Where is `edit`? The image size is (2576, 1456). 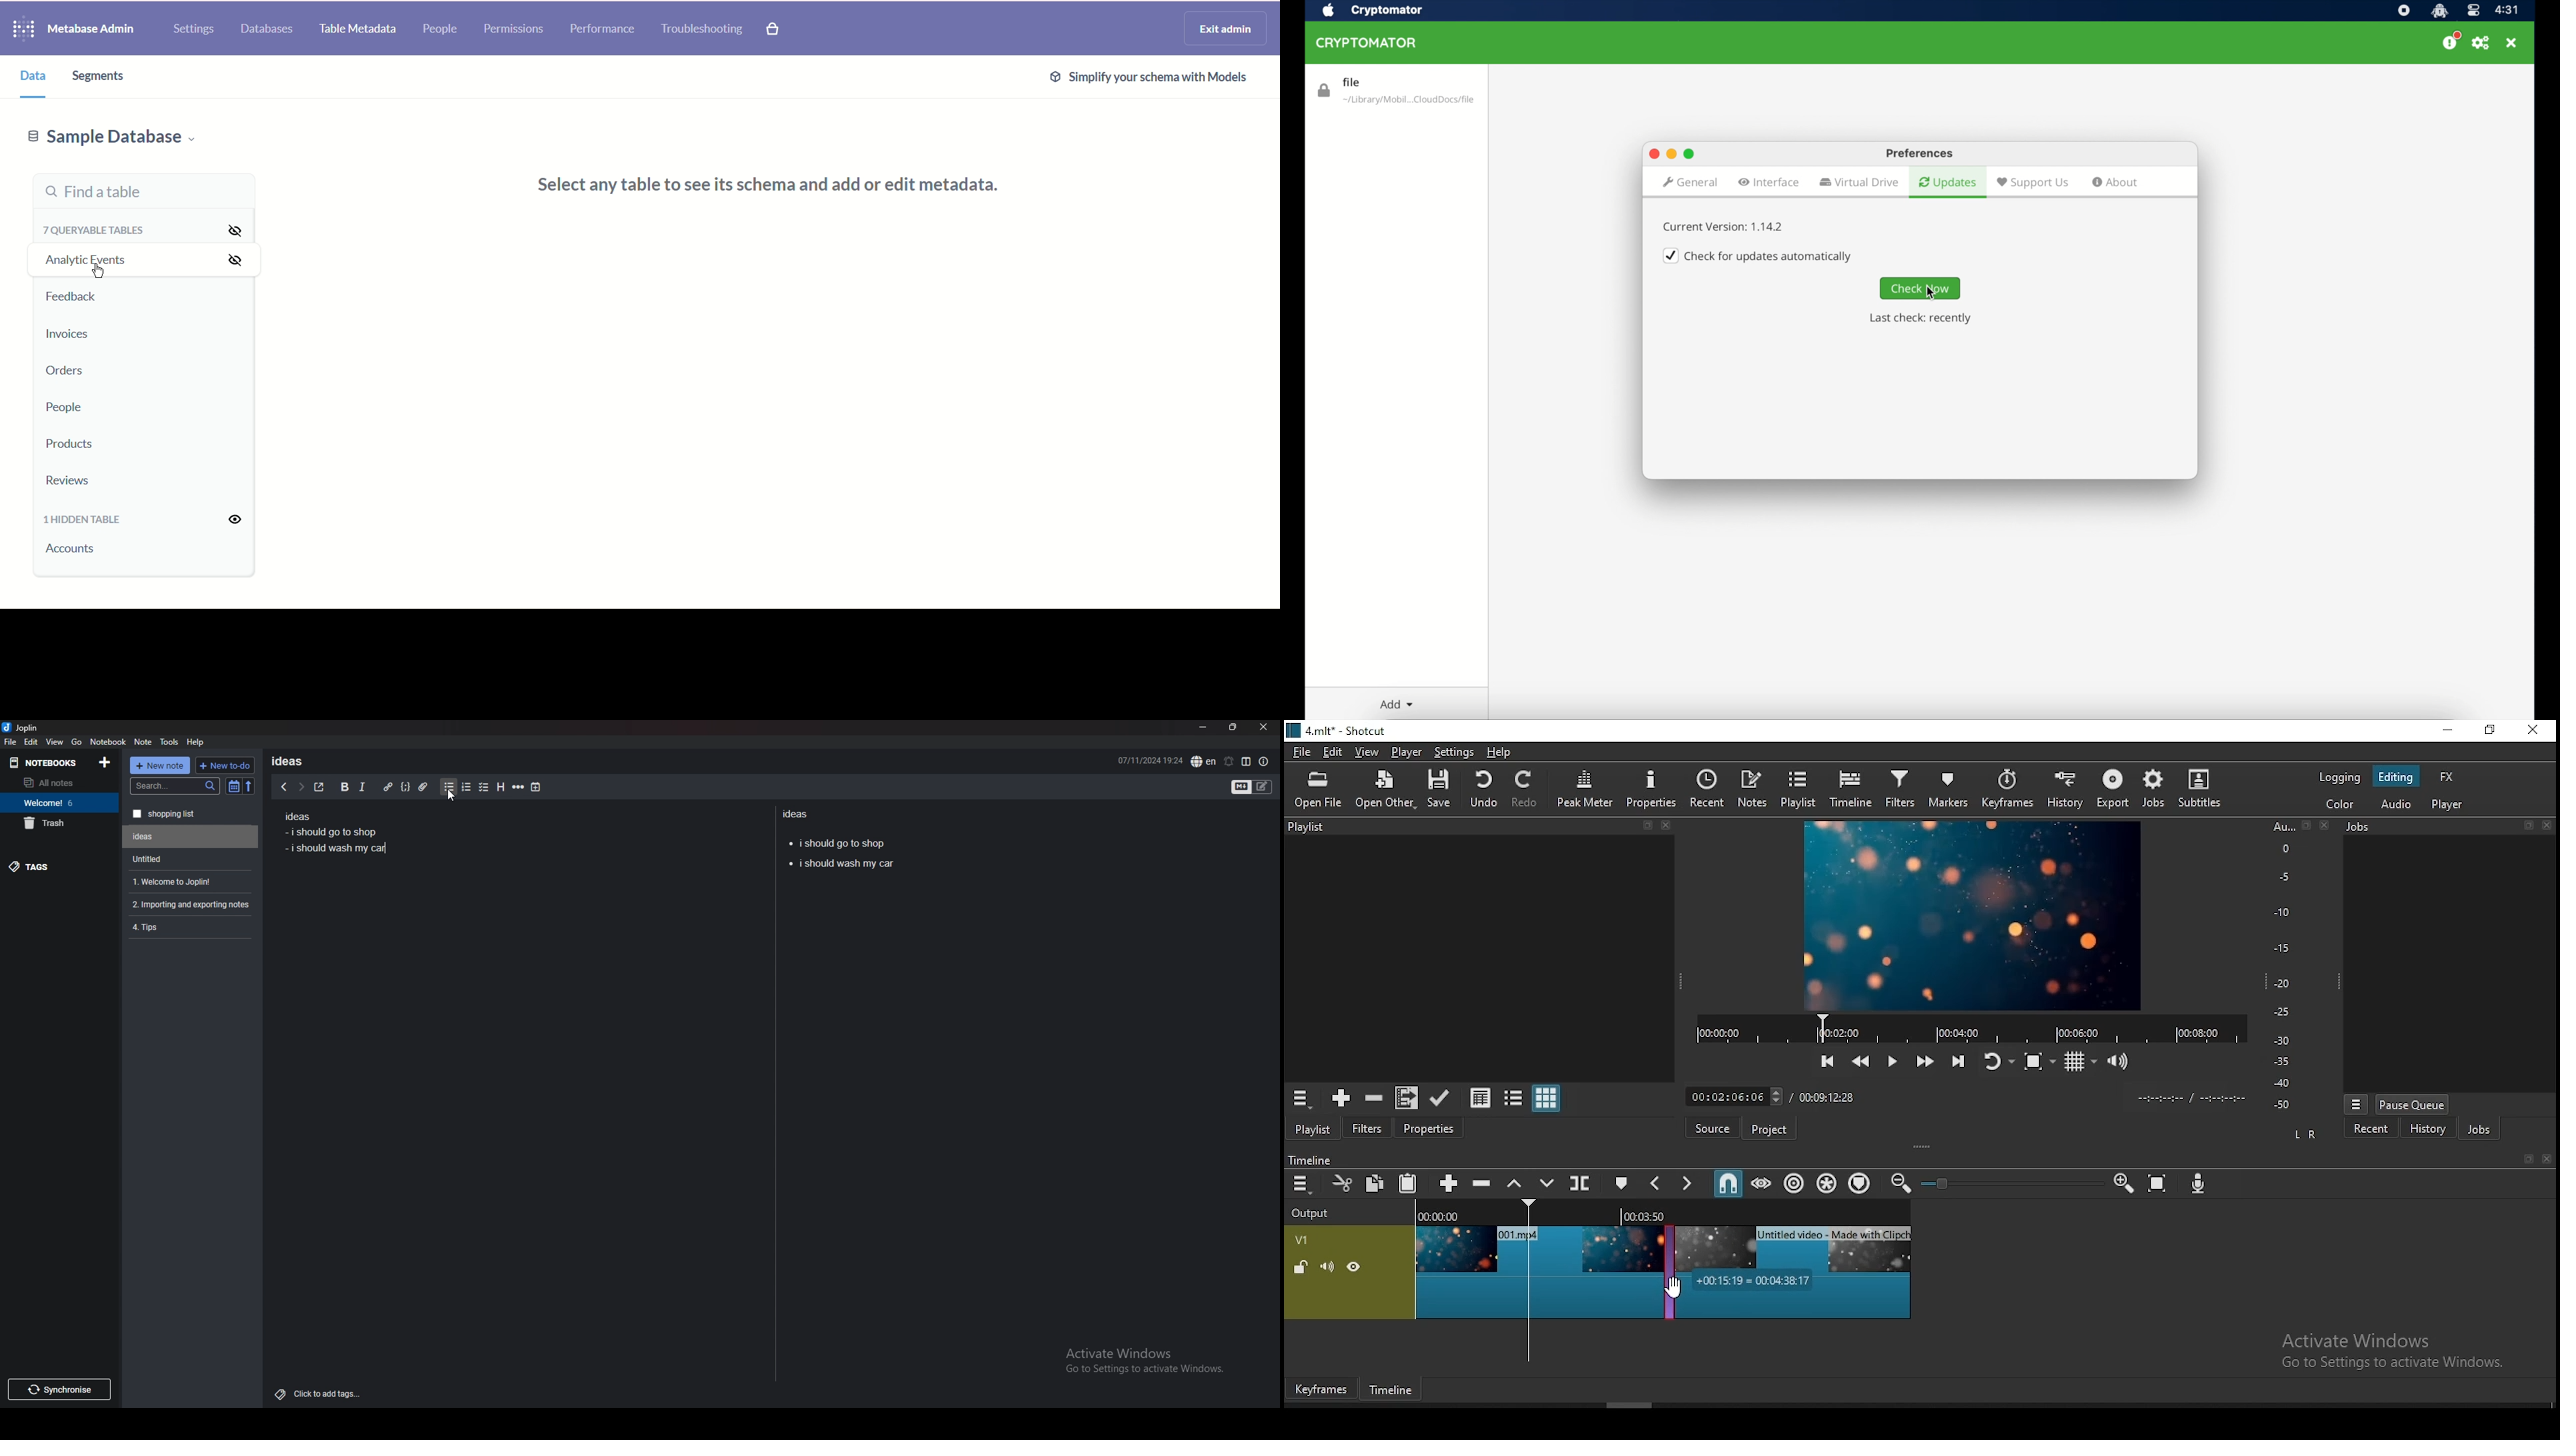 edit is located at coordinates (1336, 751).